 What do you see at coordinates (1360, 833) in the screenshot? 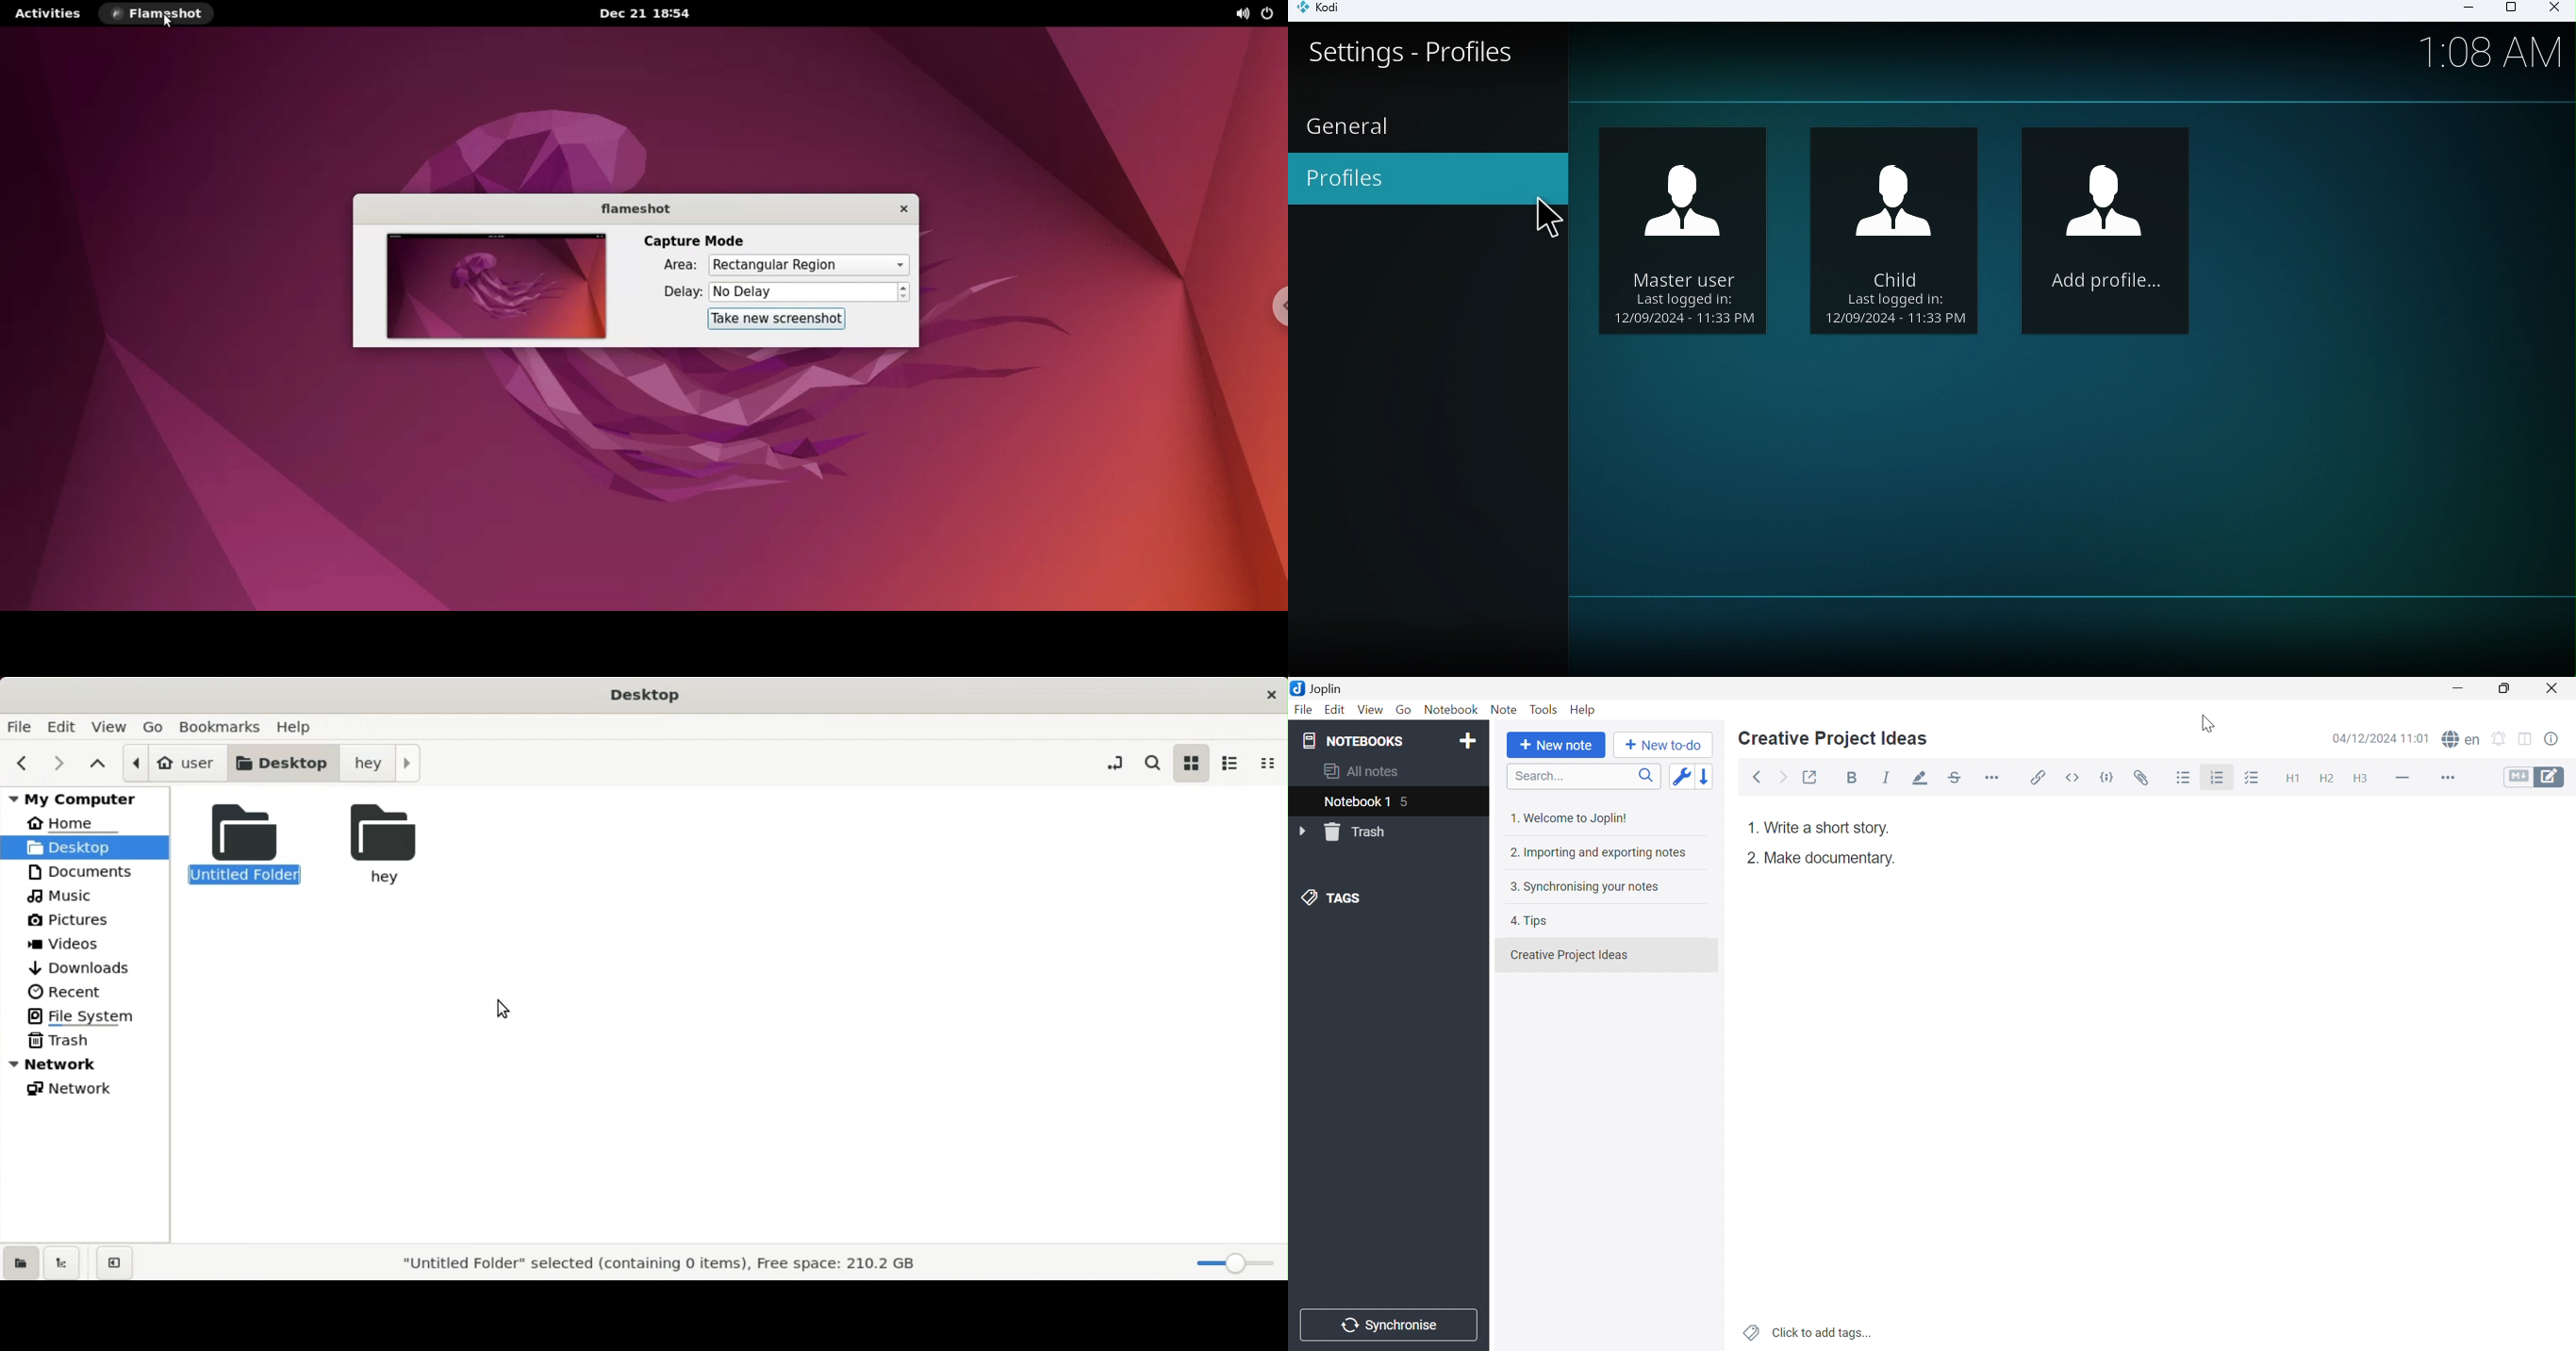
I see `Trash` at bounding box center [1360, 833].